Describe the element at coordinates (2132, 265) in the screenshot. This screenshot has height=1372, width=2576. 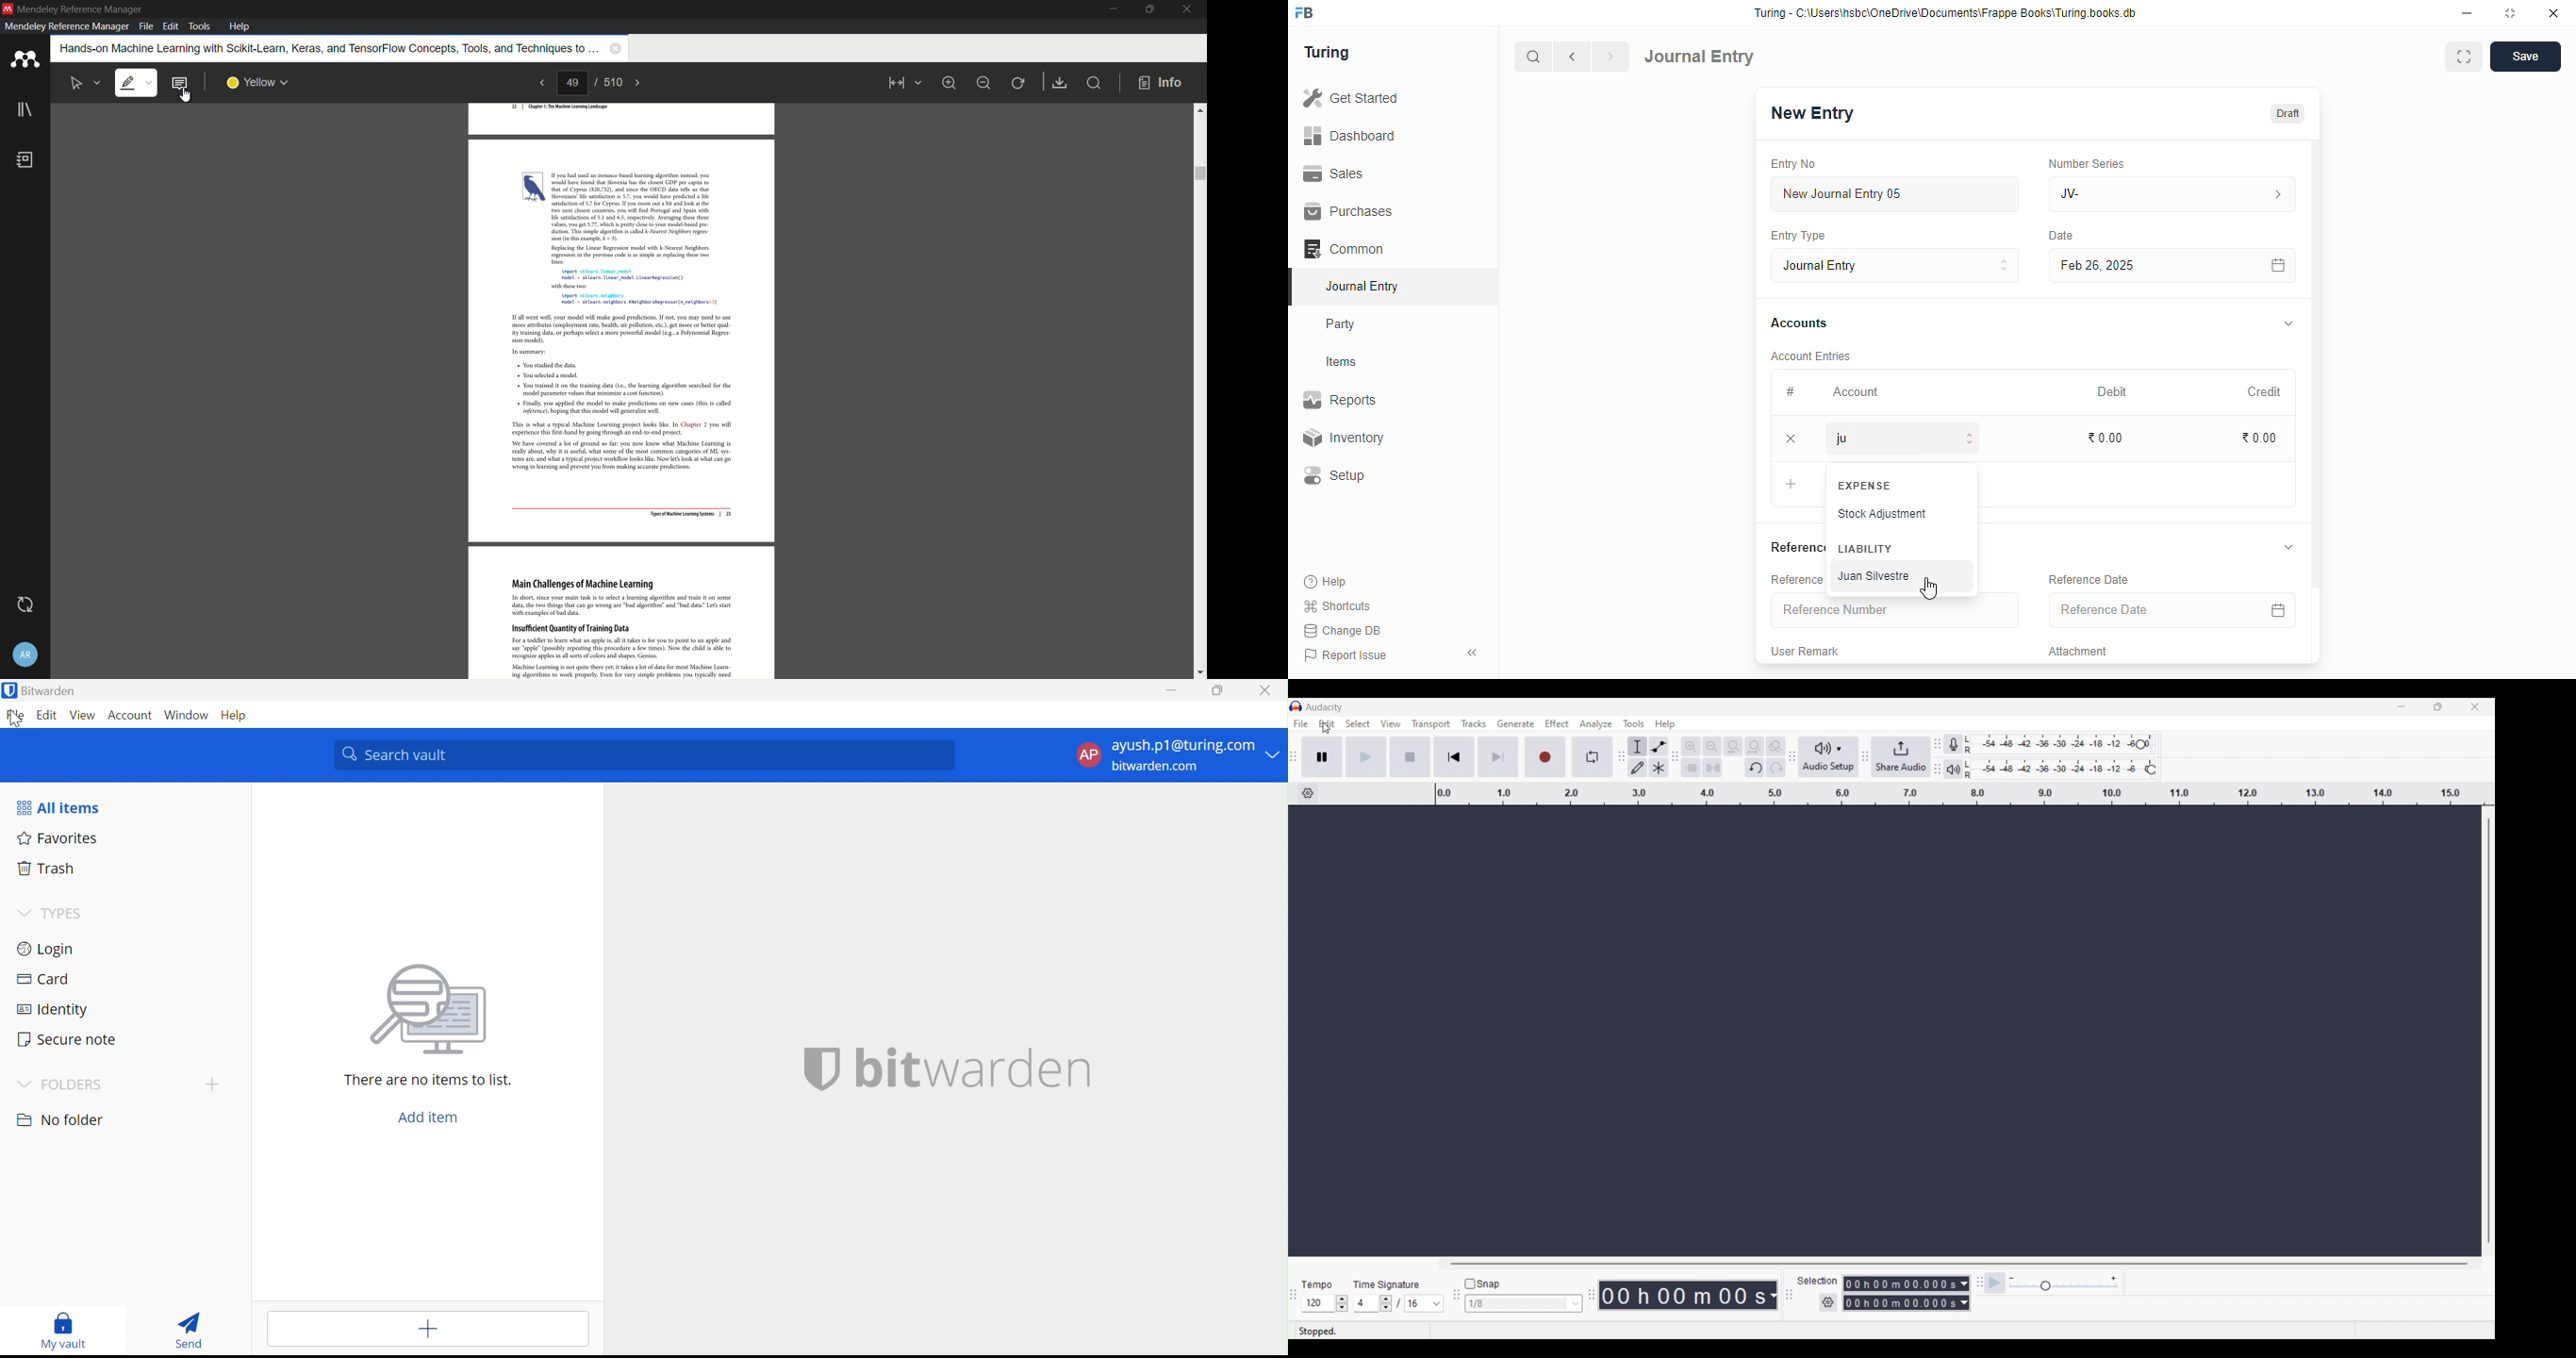
I see `Feb 26, 2025` at that location.